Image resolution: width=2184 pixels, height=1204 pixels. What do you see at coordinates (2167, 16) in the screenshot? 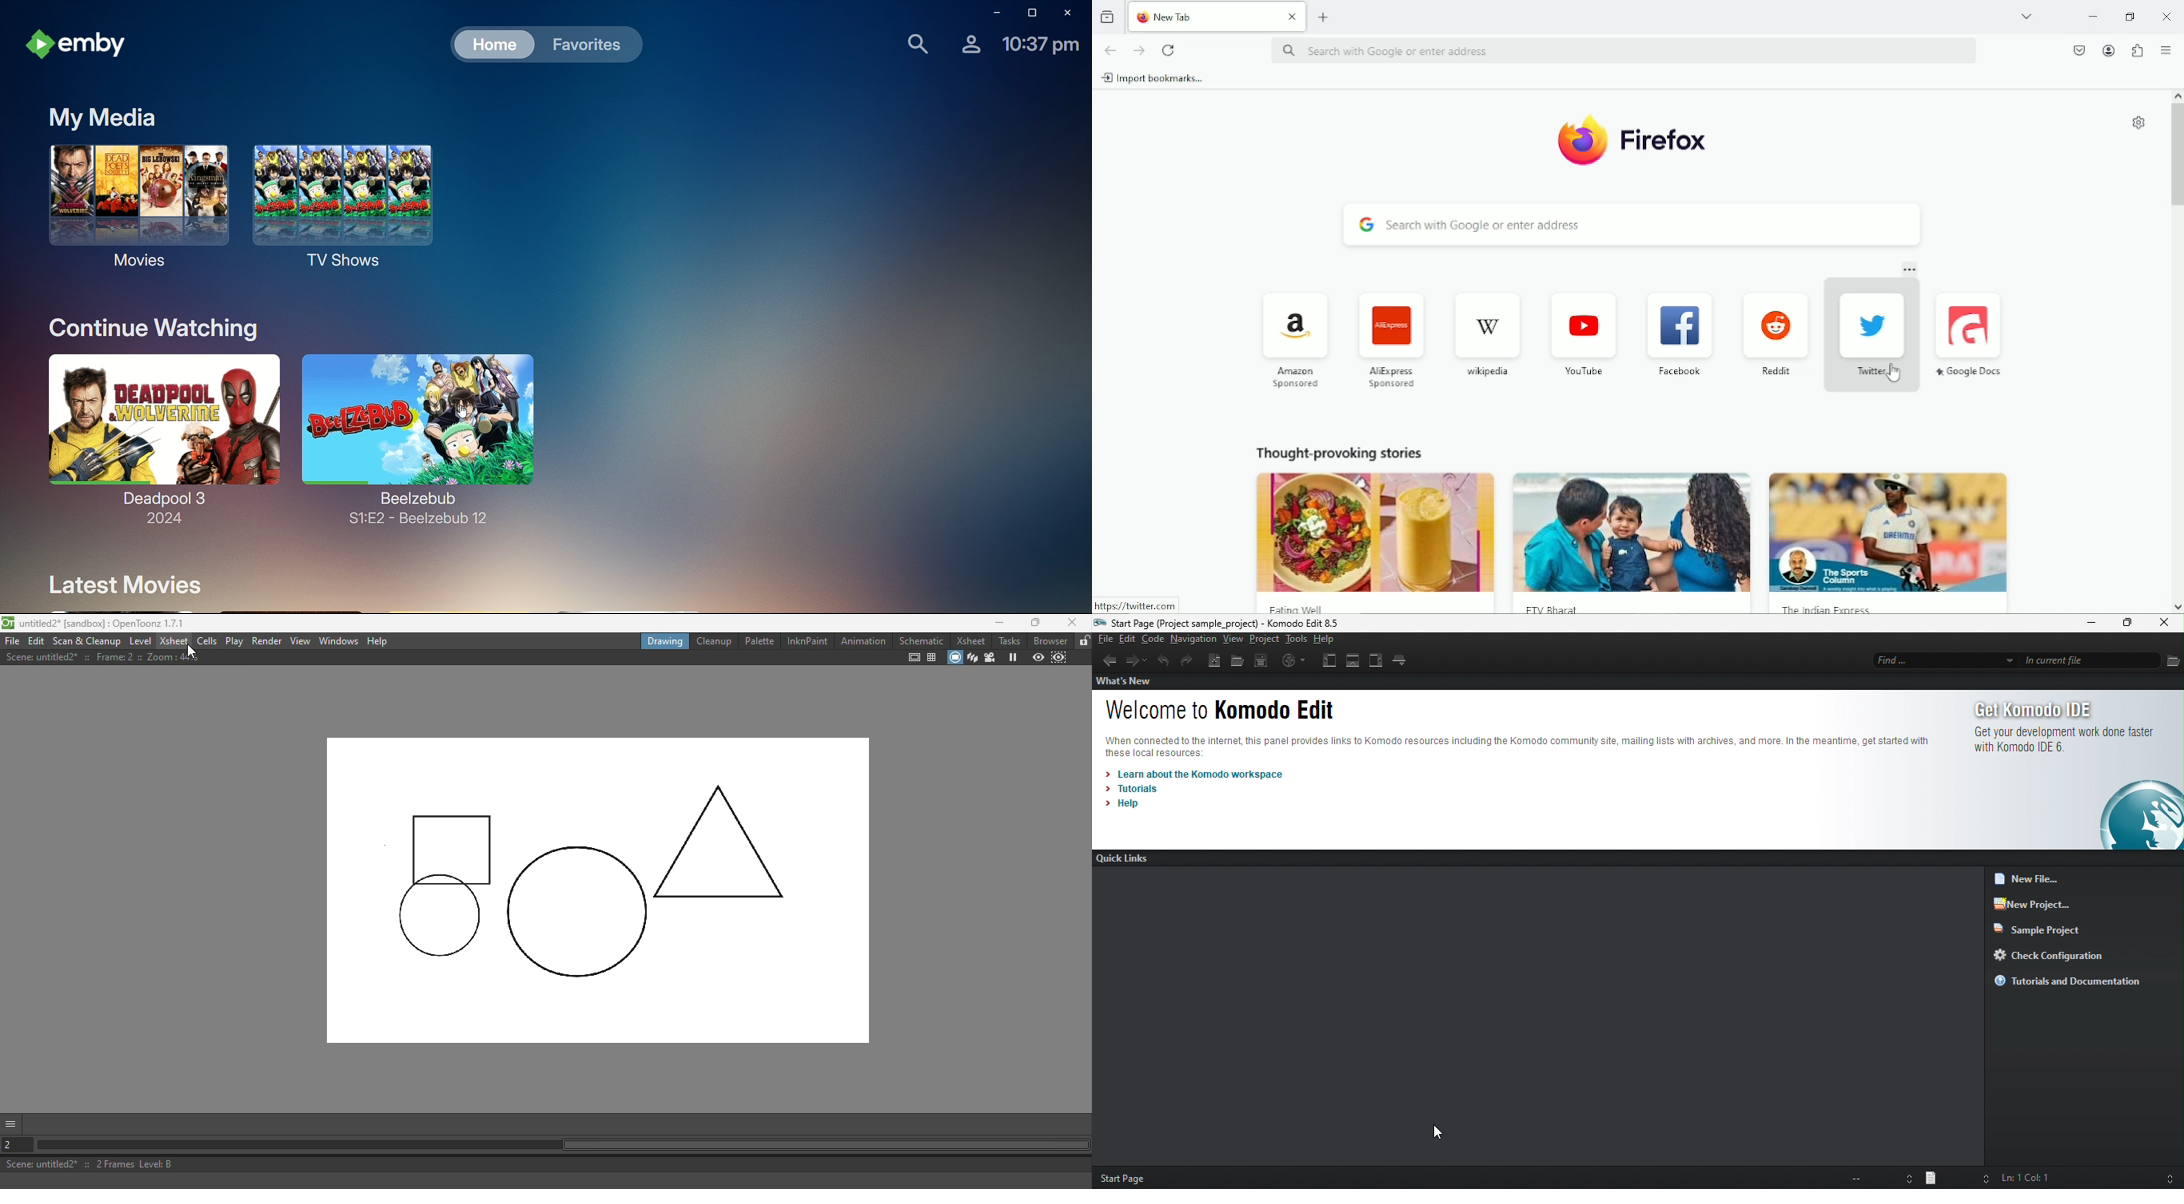
I see `Close` at bounding box center [2167, 16].